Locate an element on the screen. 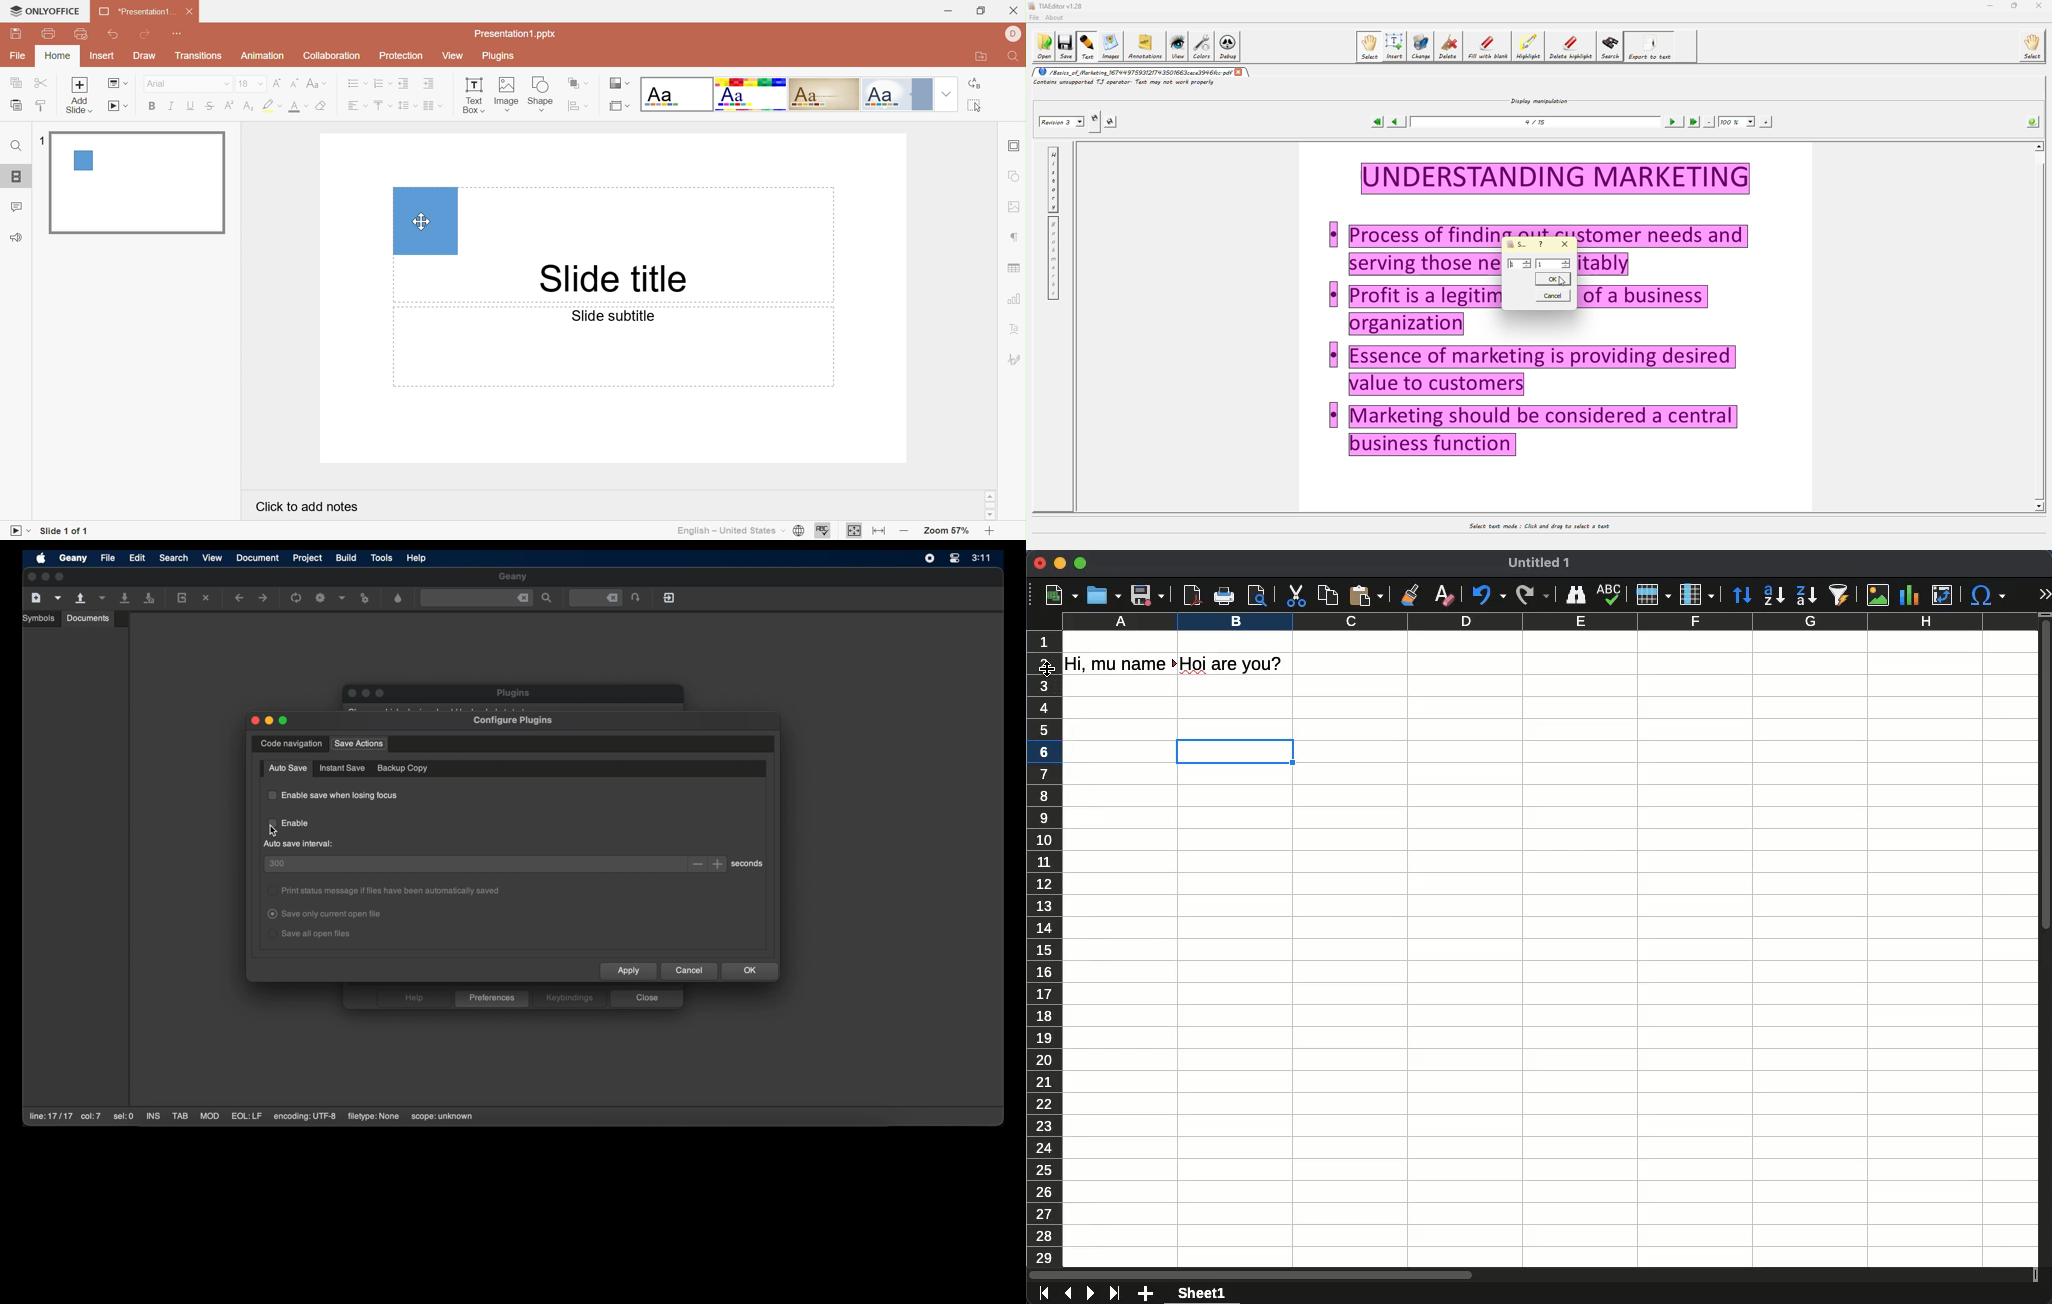 The height and width of the screenshot is (1316, 2072). Start slideshow is located at coordinates (118, 107).